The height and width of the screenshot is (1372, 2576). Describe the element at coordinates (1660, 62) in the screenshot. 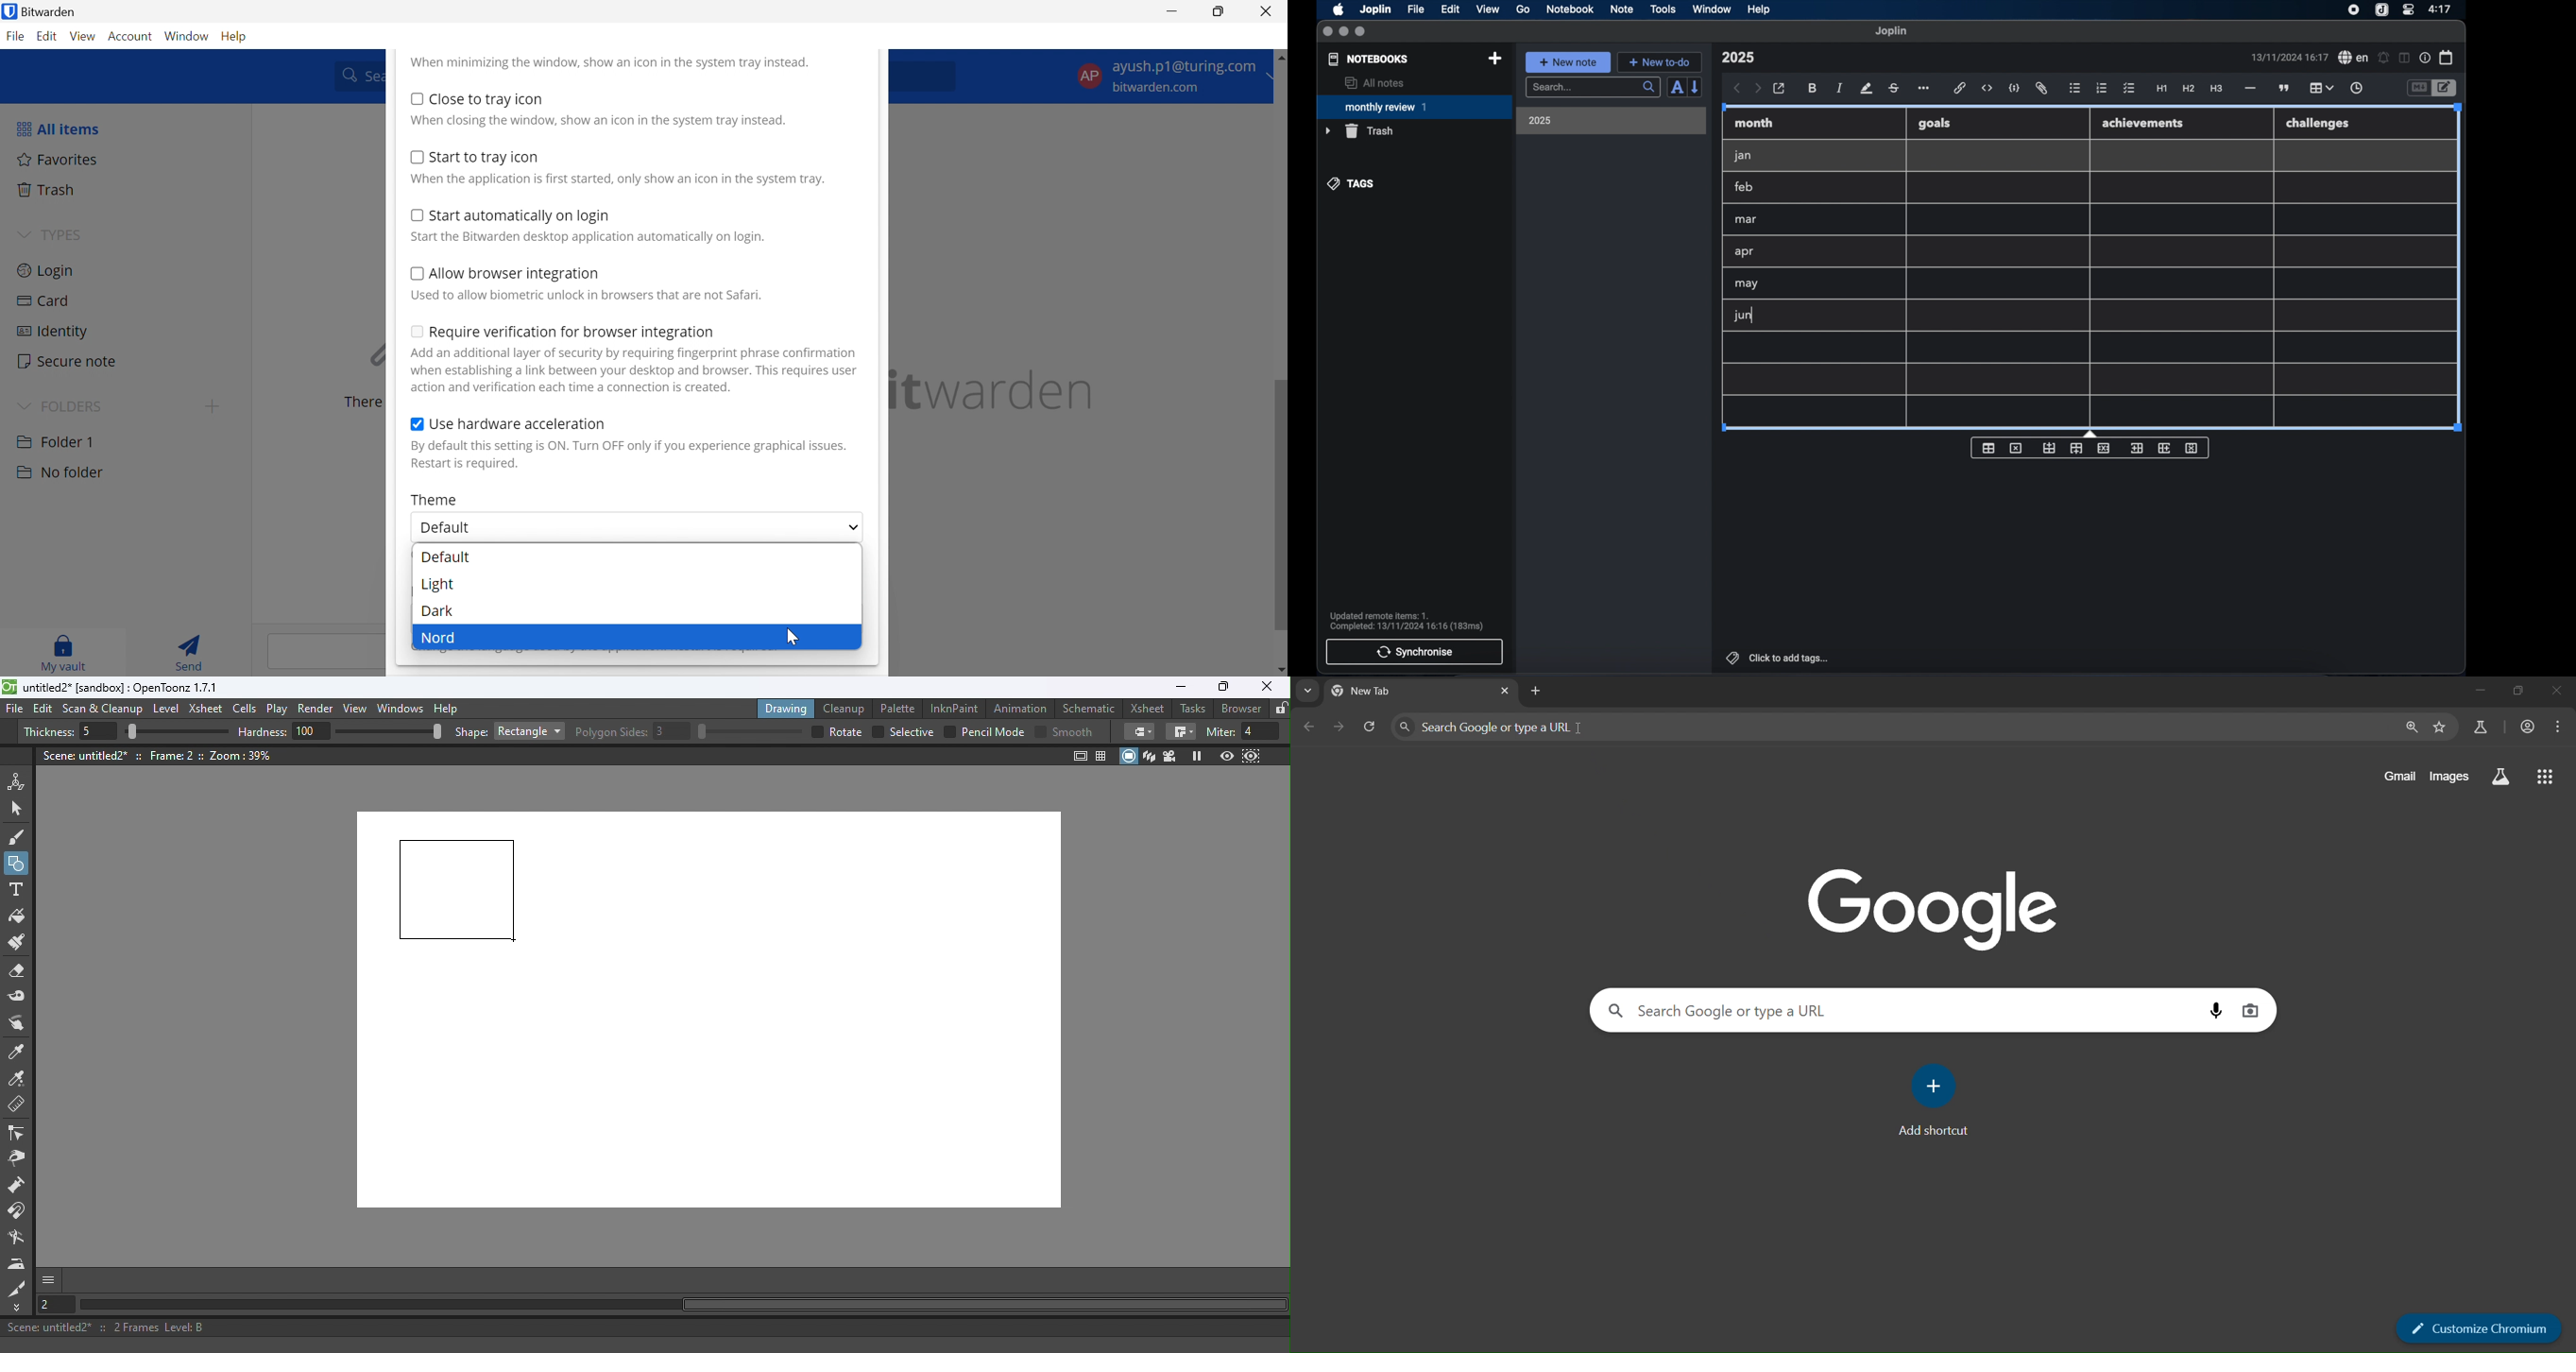

I see `new to-do` at that location.